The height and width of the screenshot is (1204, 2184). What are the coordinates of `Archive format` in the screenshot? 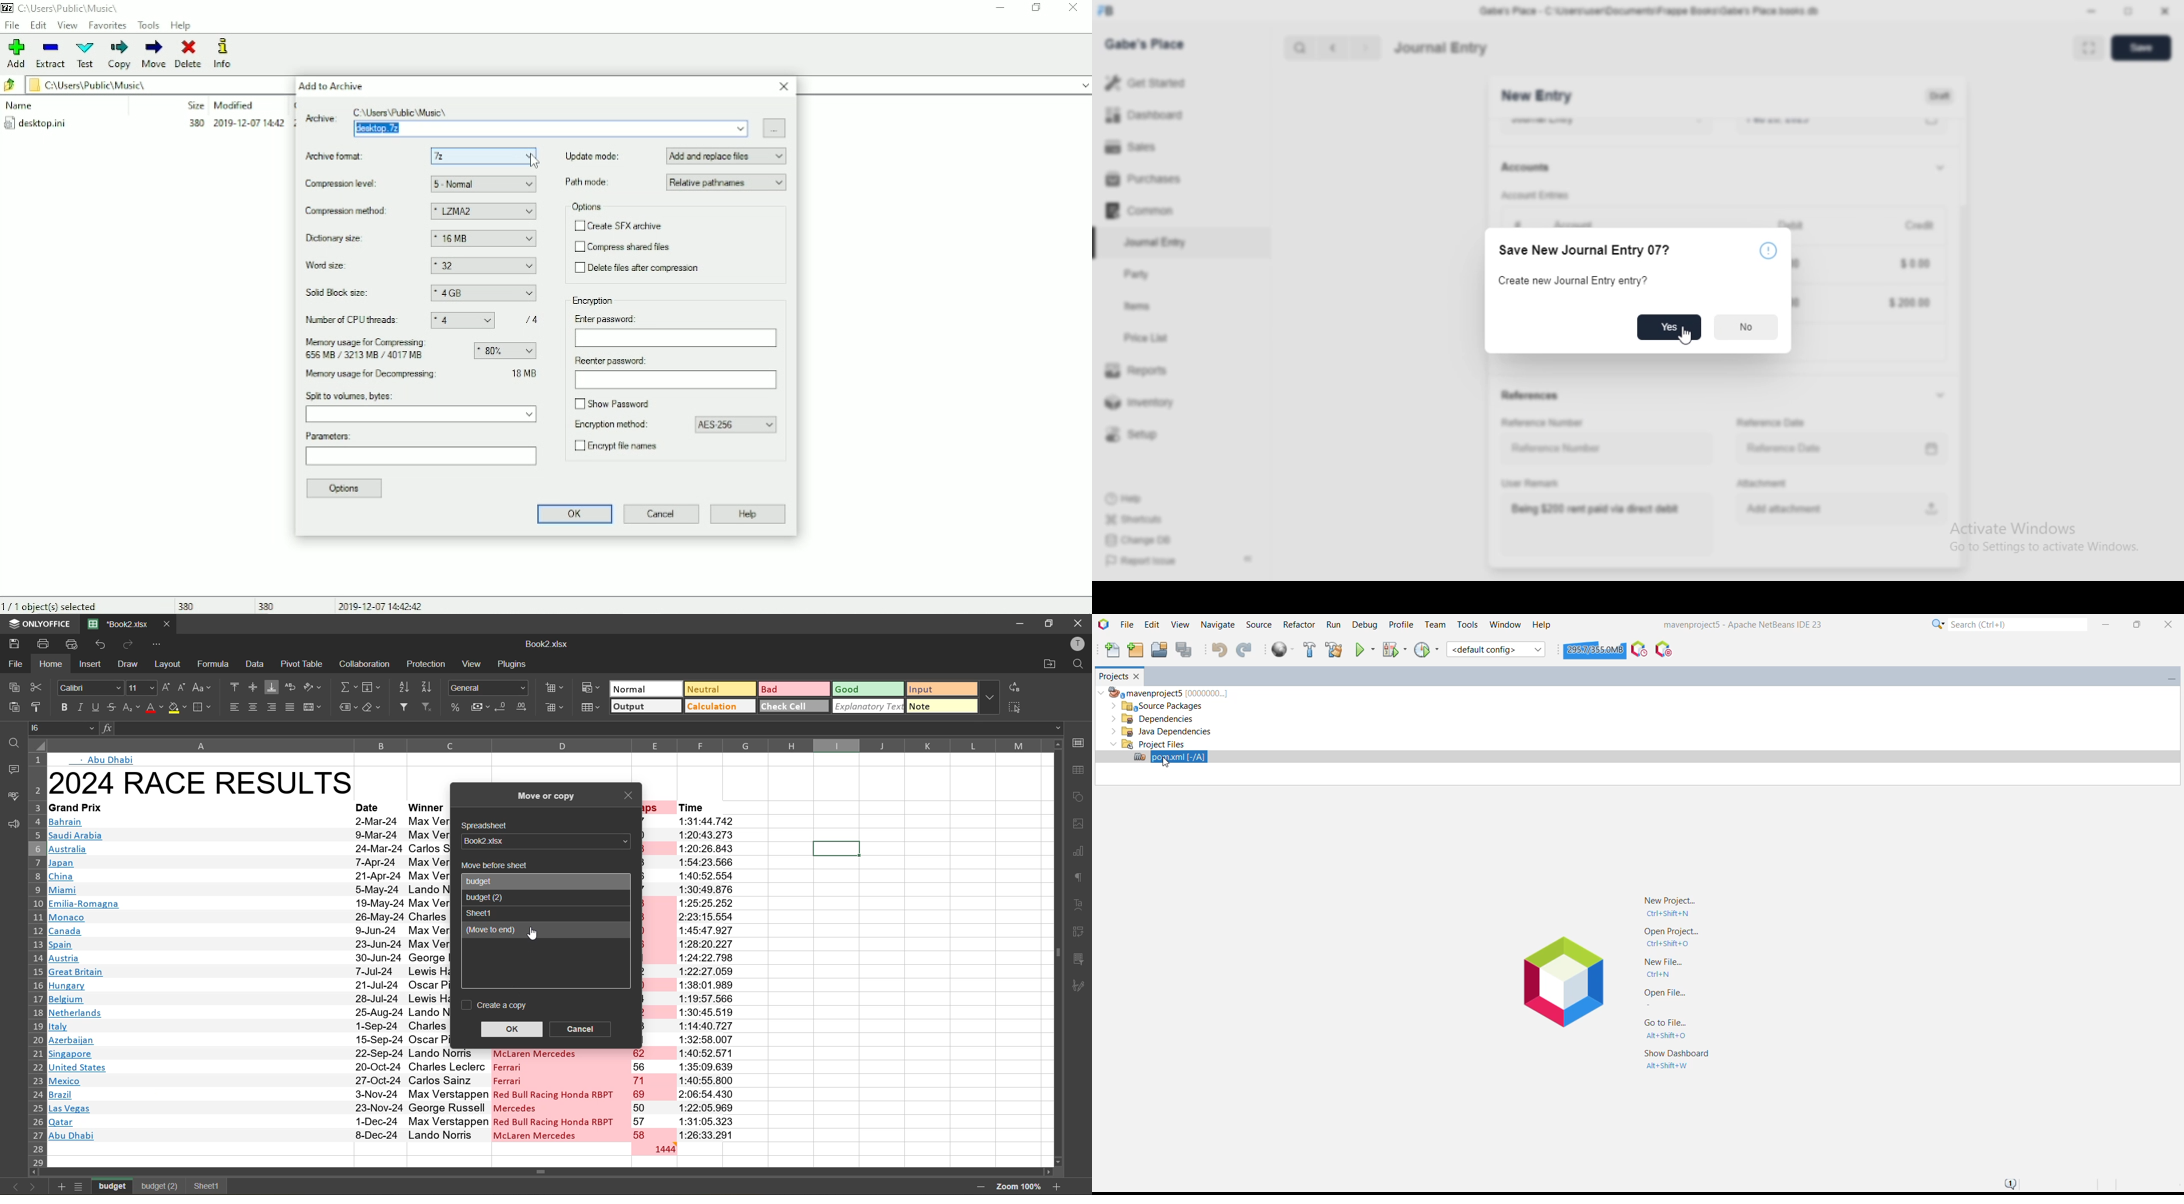 It's located at (425, 157).